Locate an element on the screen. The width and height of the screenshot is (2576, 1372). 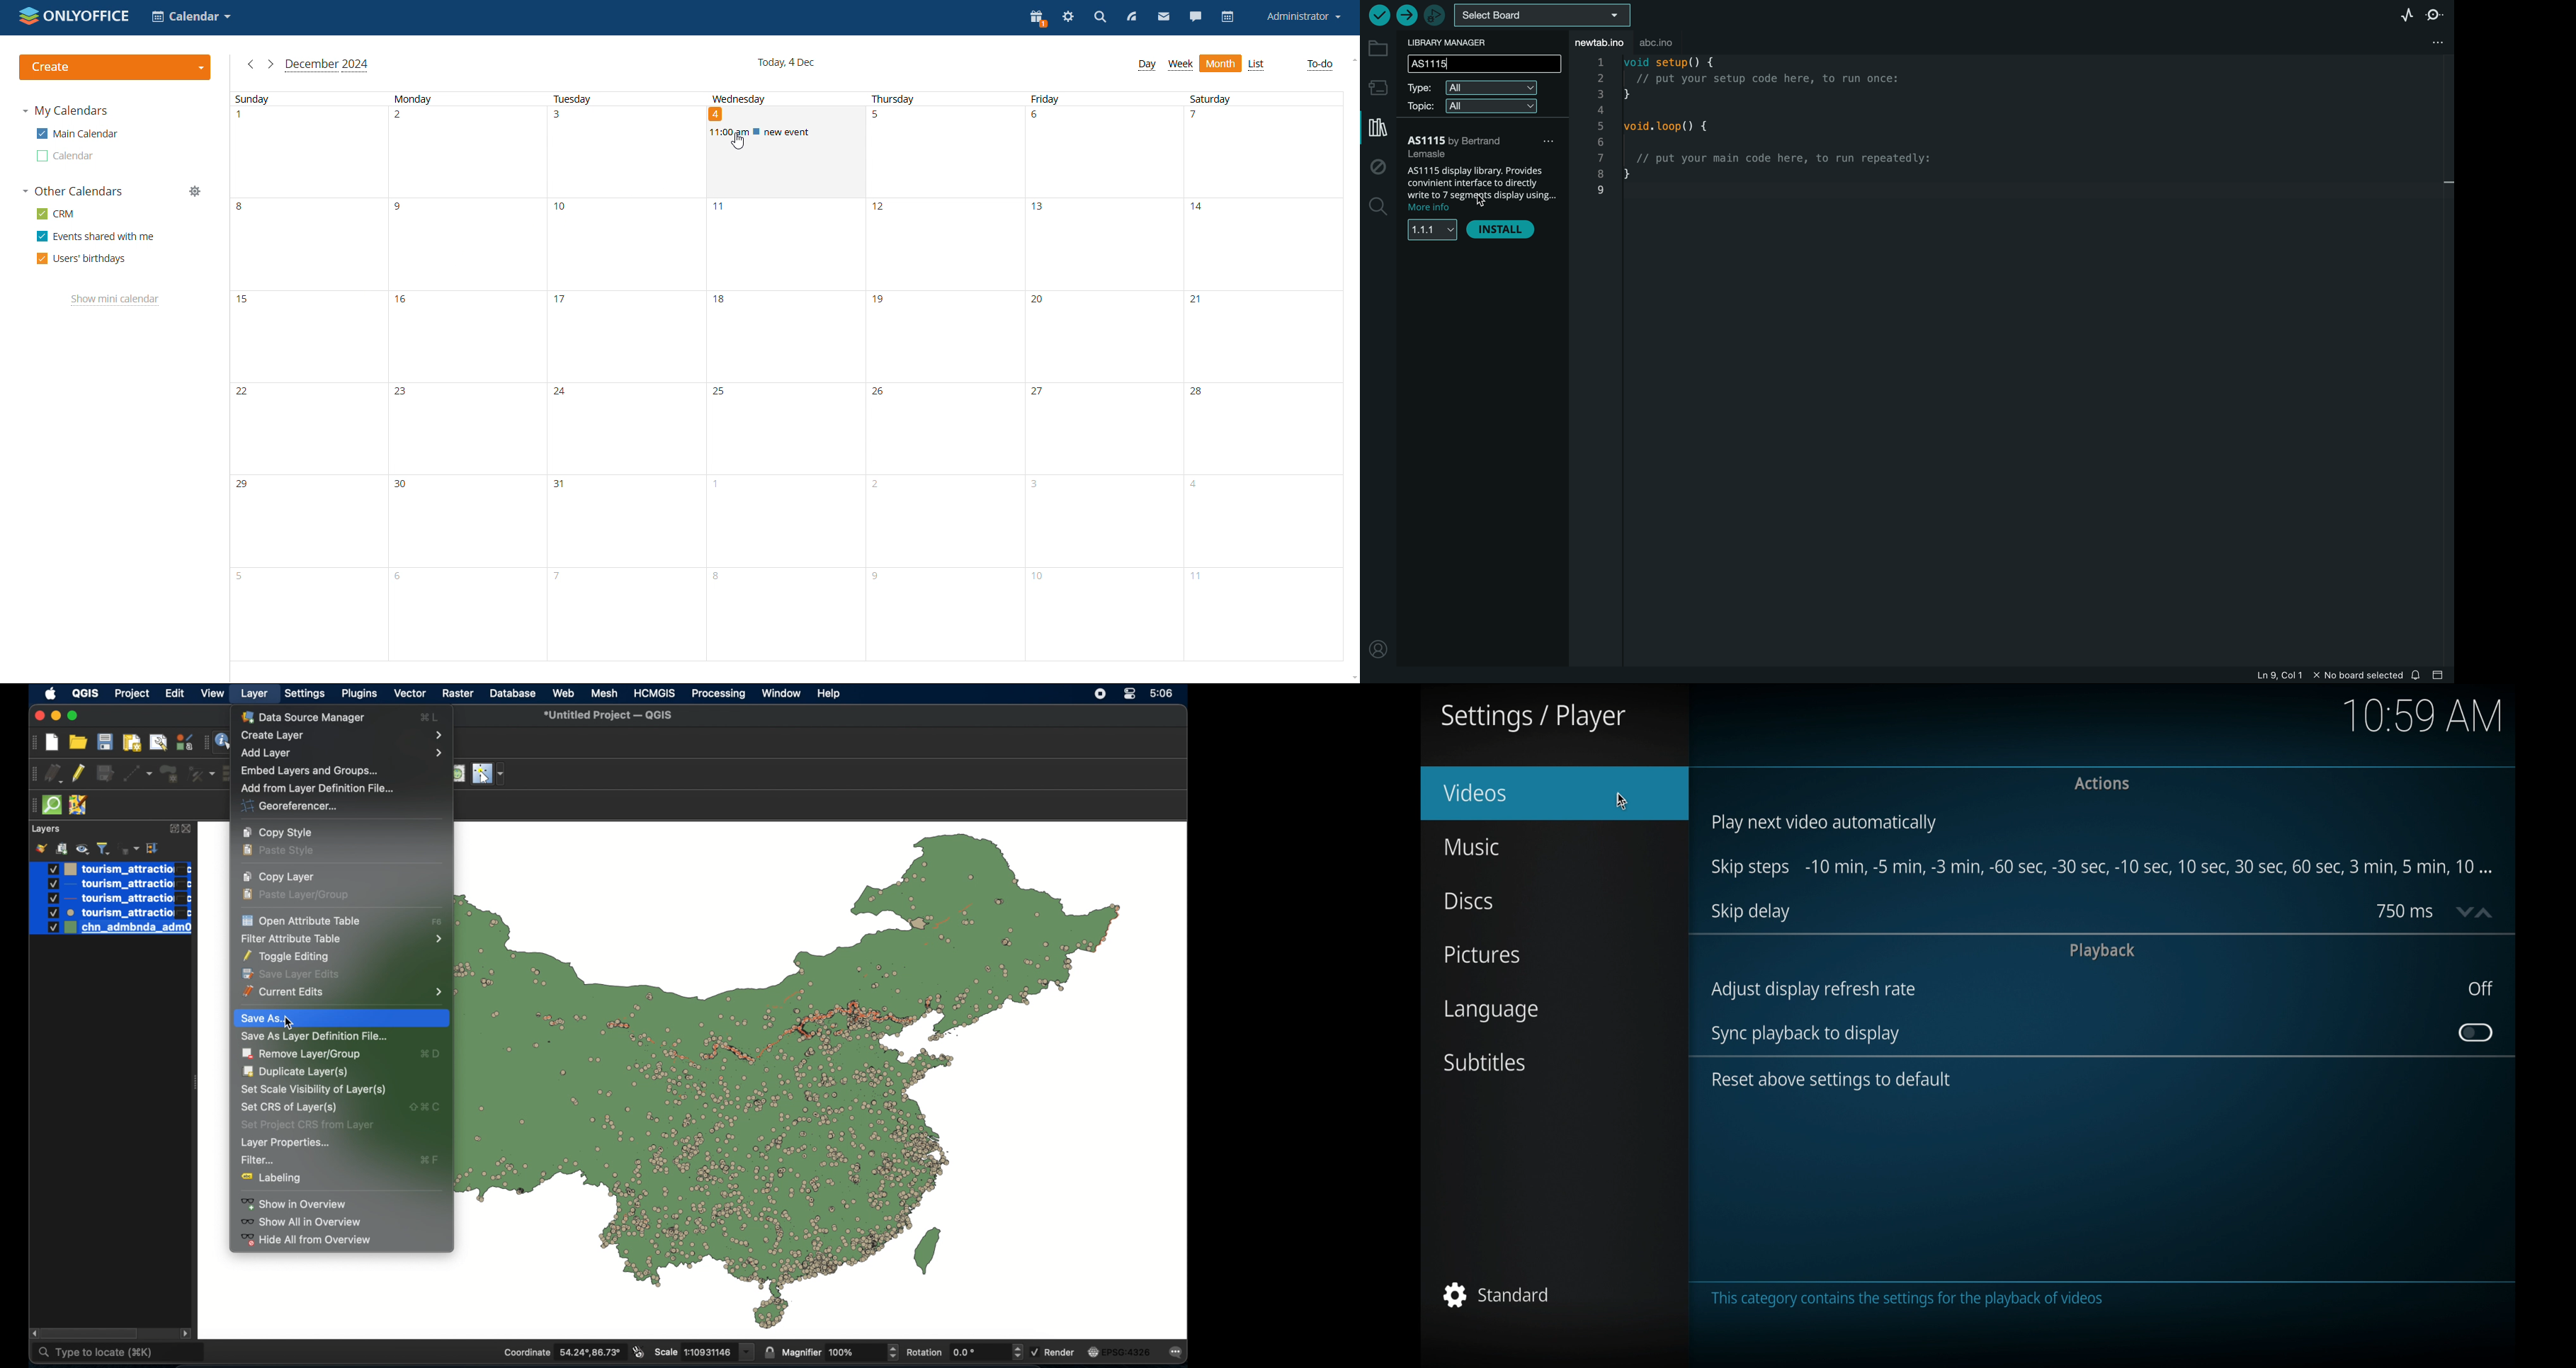
list view is located at coordinates (1220, 64).